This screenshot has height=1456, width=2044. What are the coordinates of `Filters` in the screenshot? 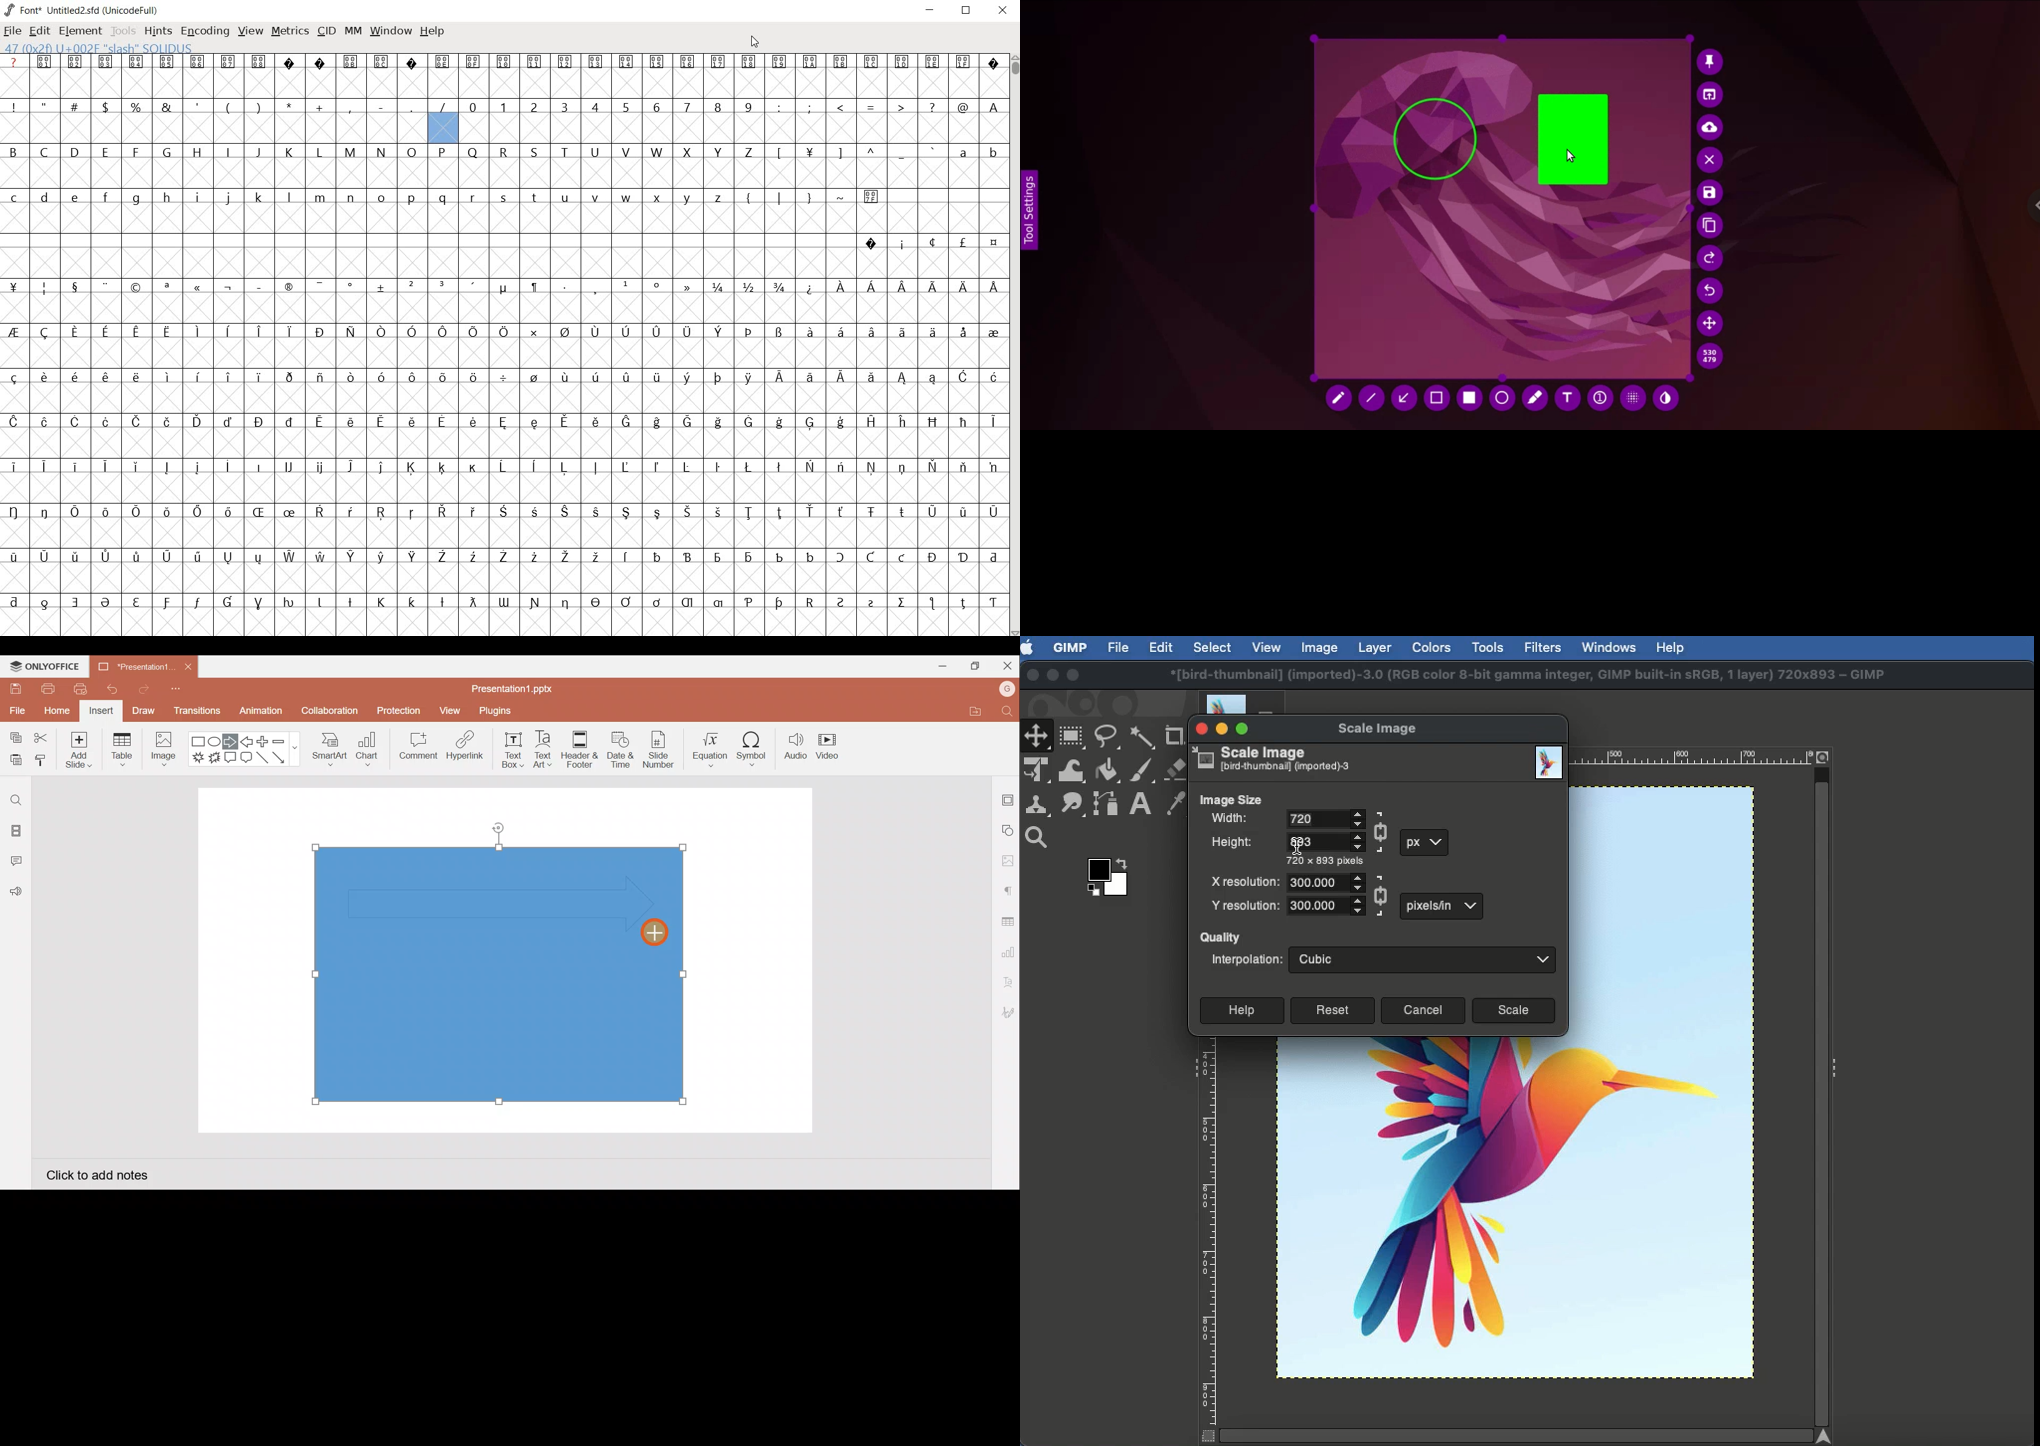 It's located at (1544, 648).